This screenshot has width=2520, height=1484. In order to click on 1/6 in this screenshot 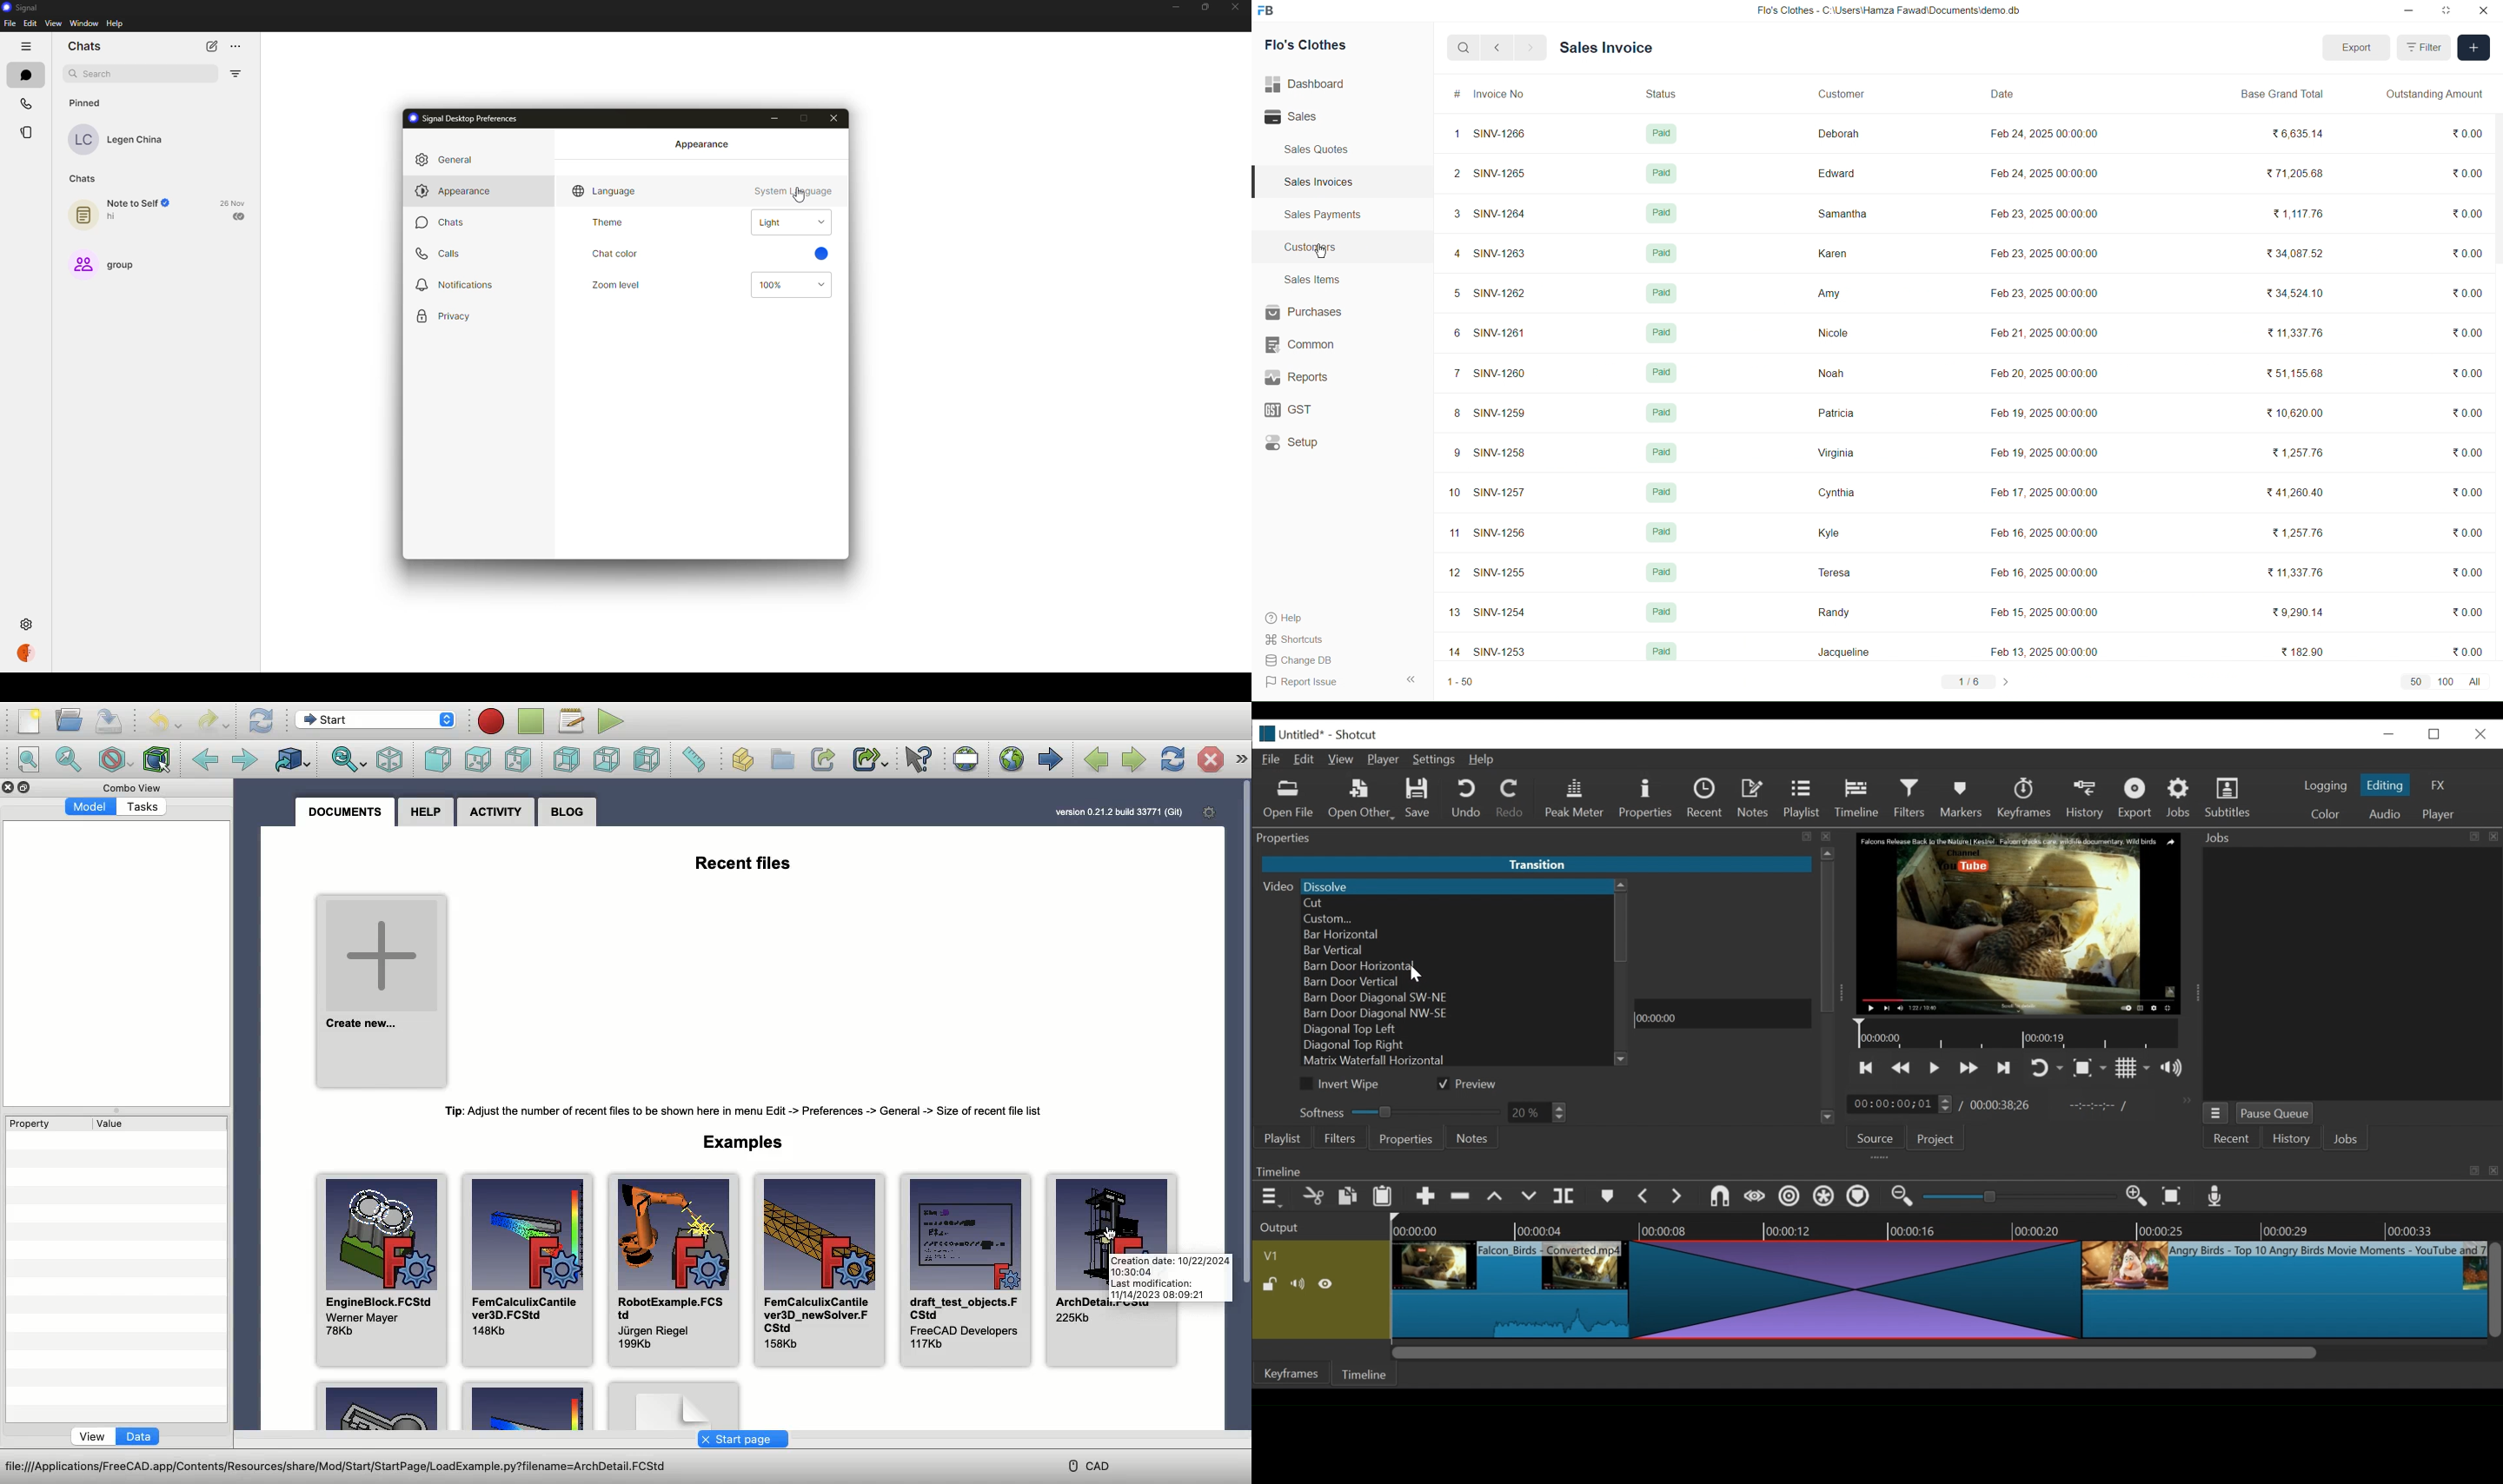, I will do `click(1976, 681)`.